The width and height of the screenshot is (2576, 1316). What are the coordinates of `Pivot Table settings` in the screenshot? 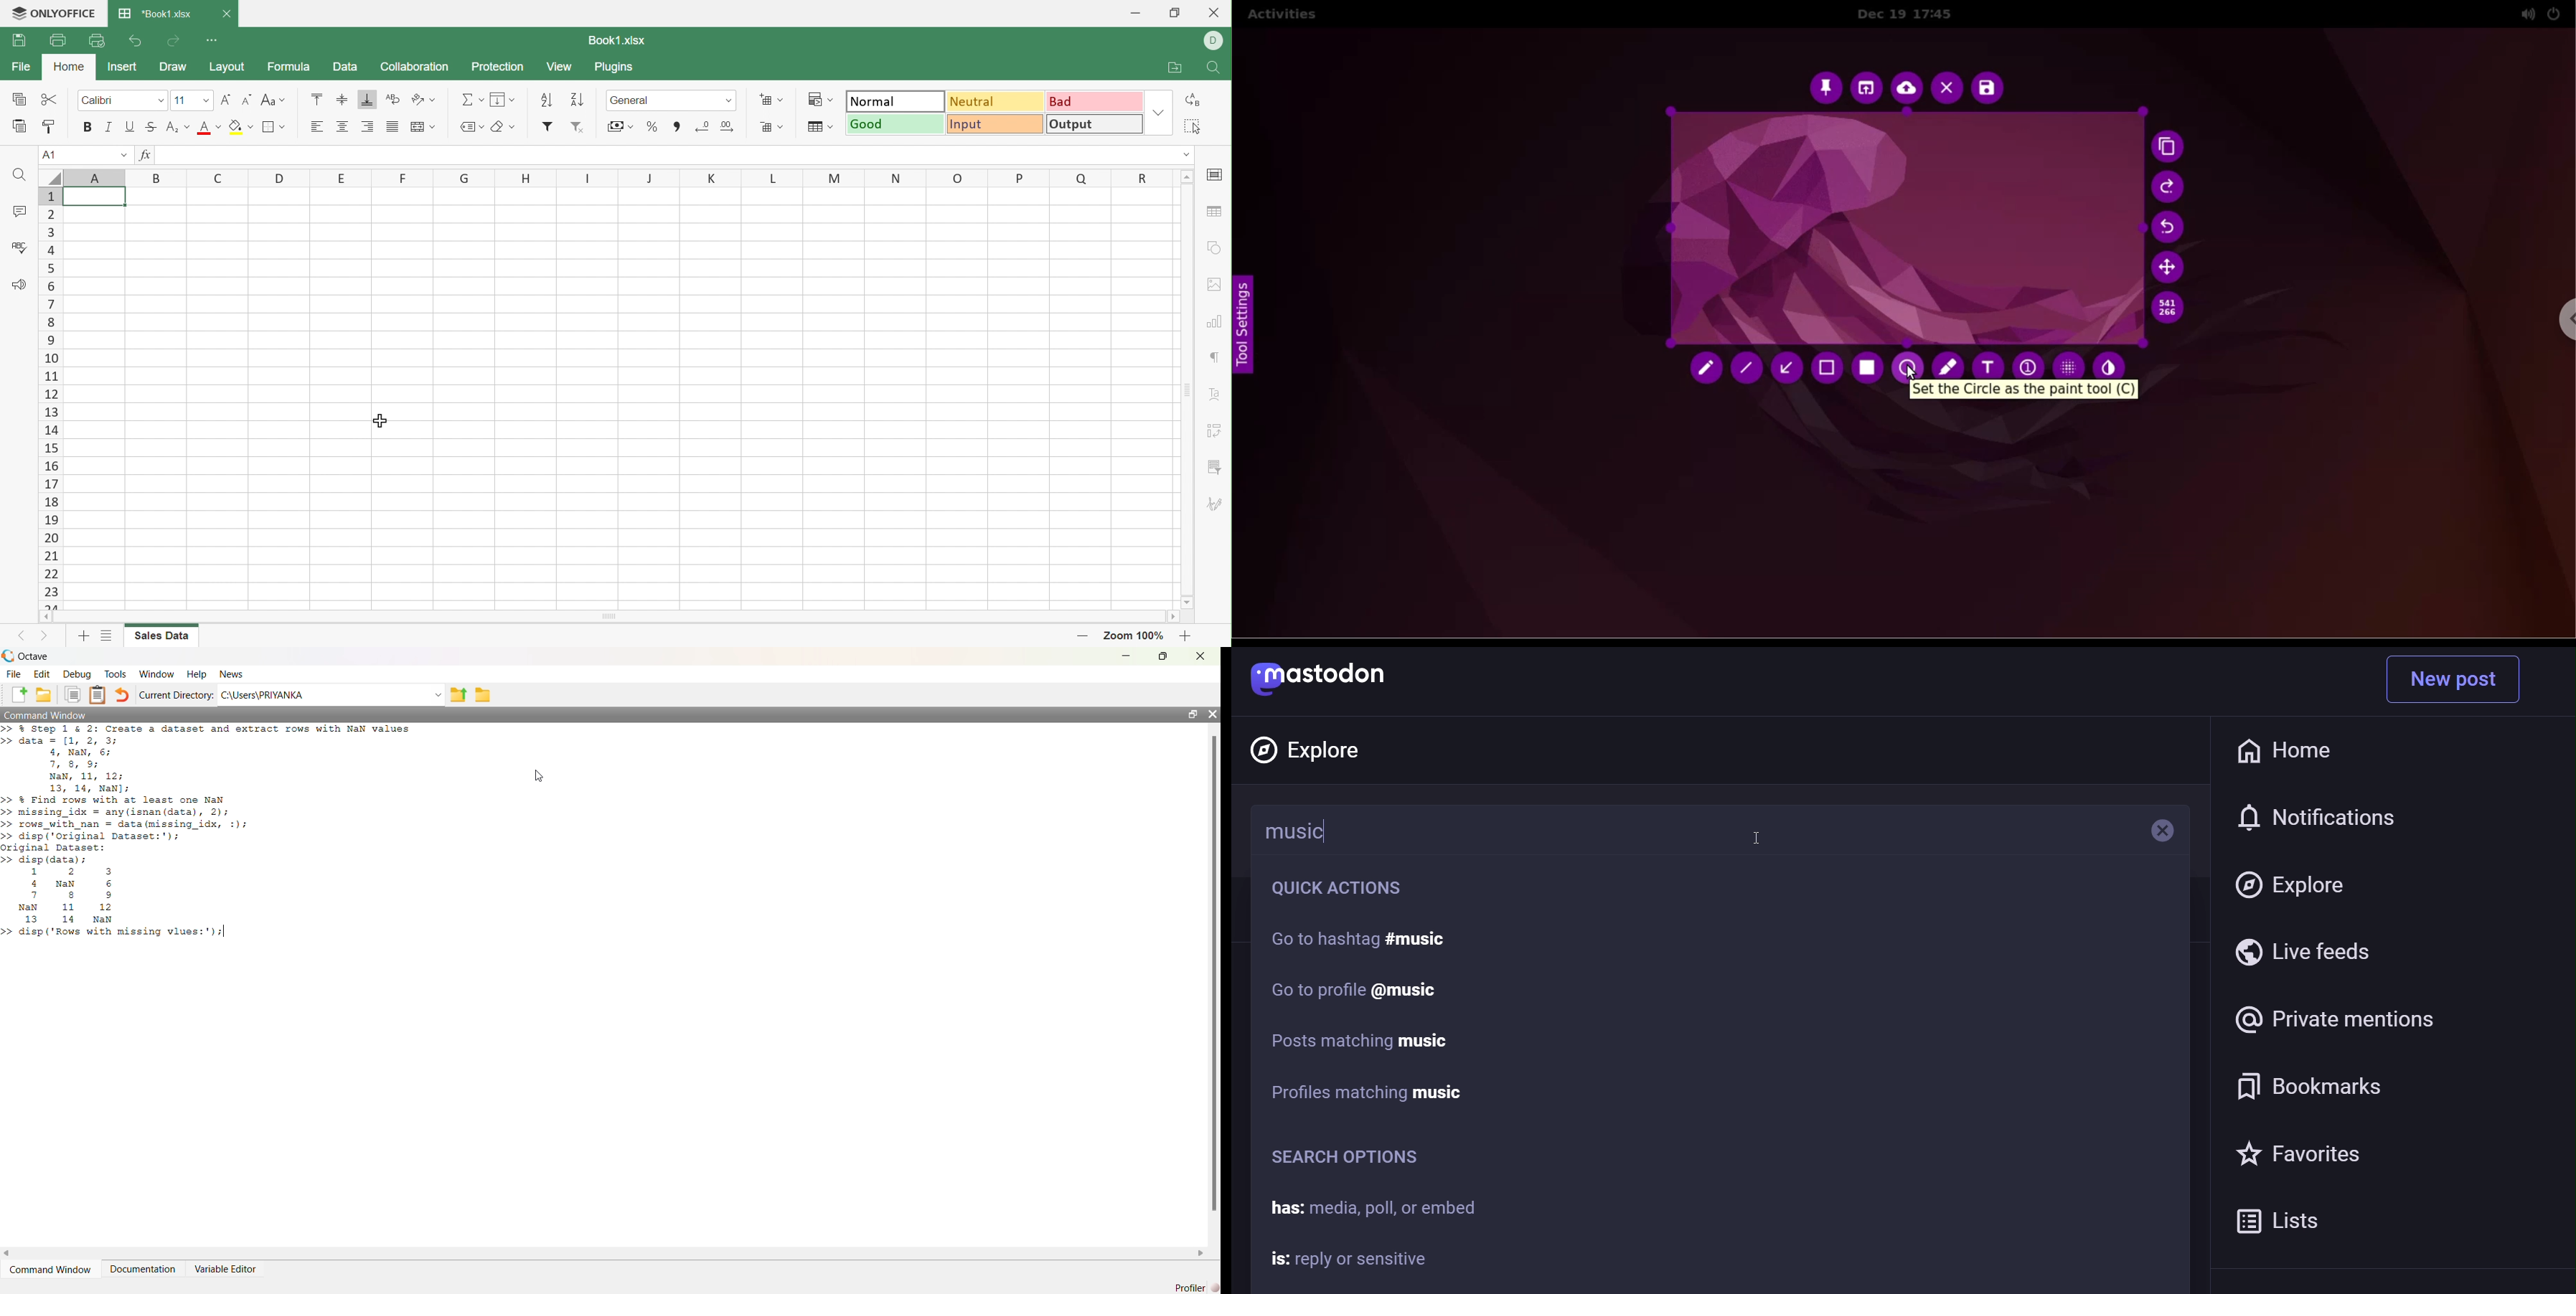 It's located at (1215, 431).